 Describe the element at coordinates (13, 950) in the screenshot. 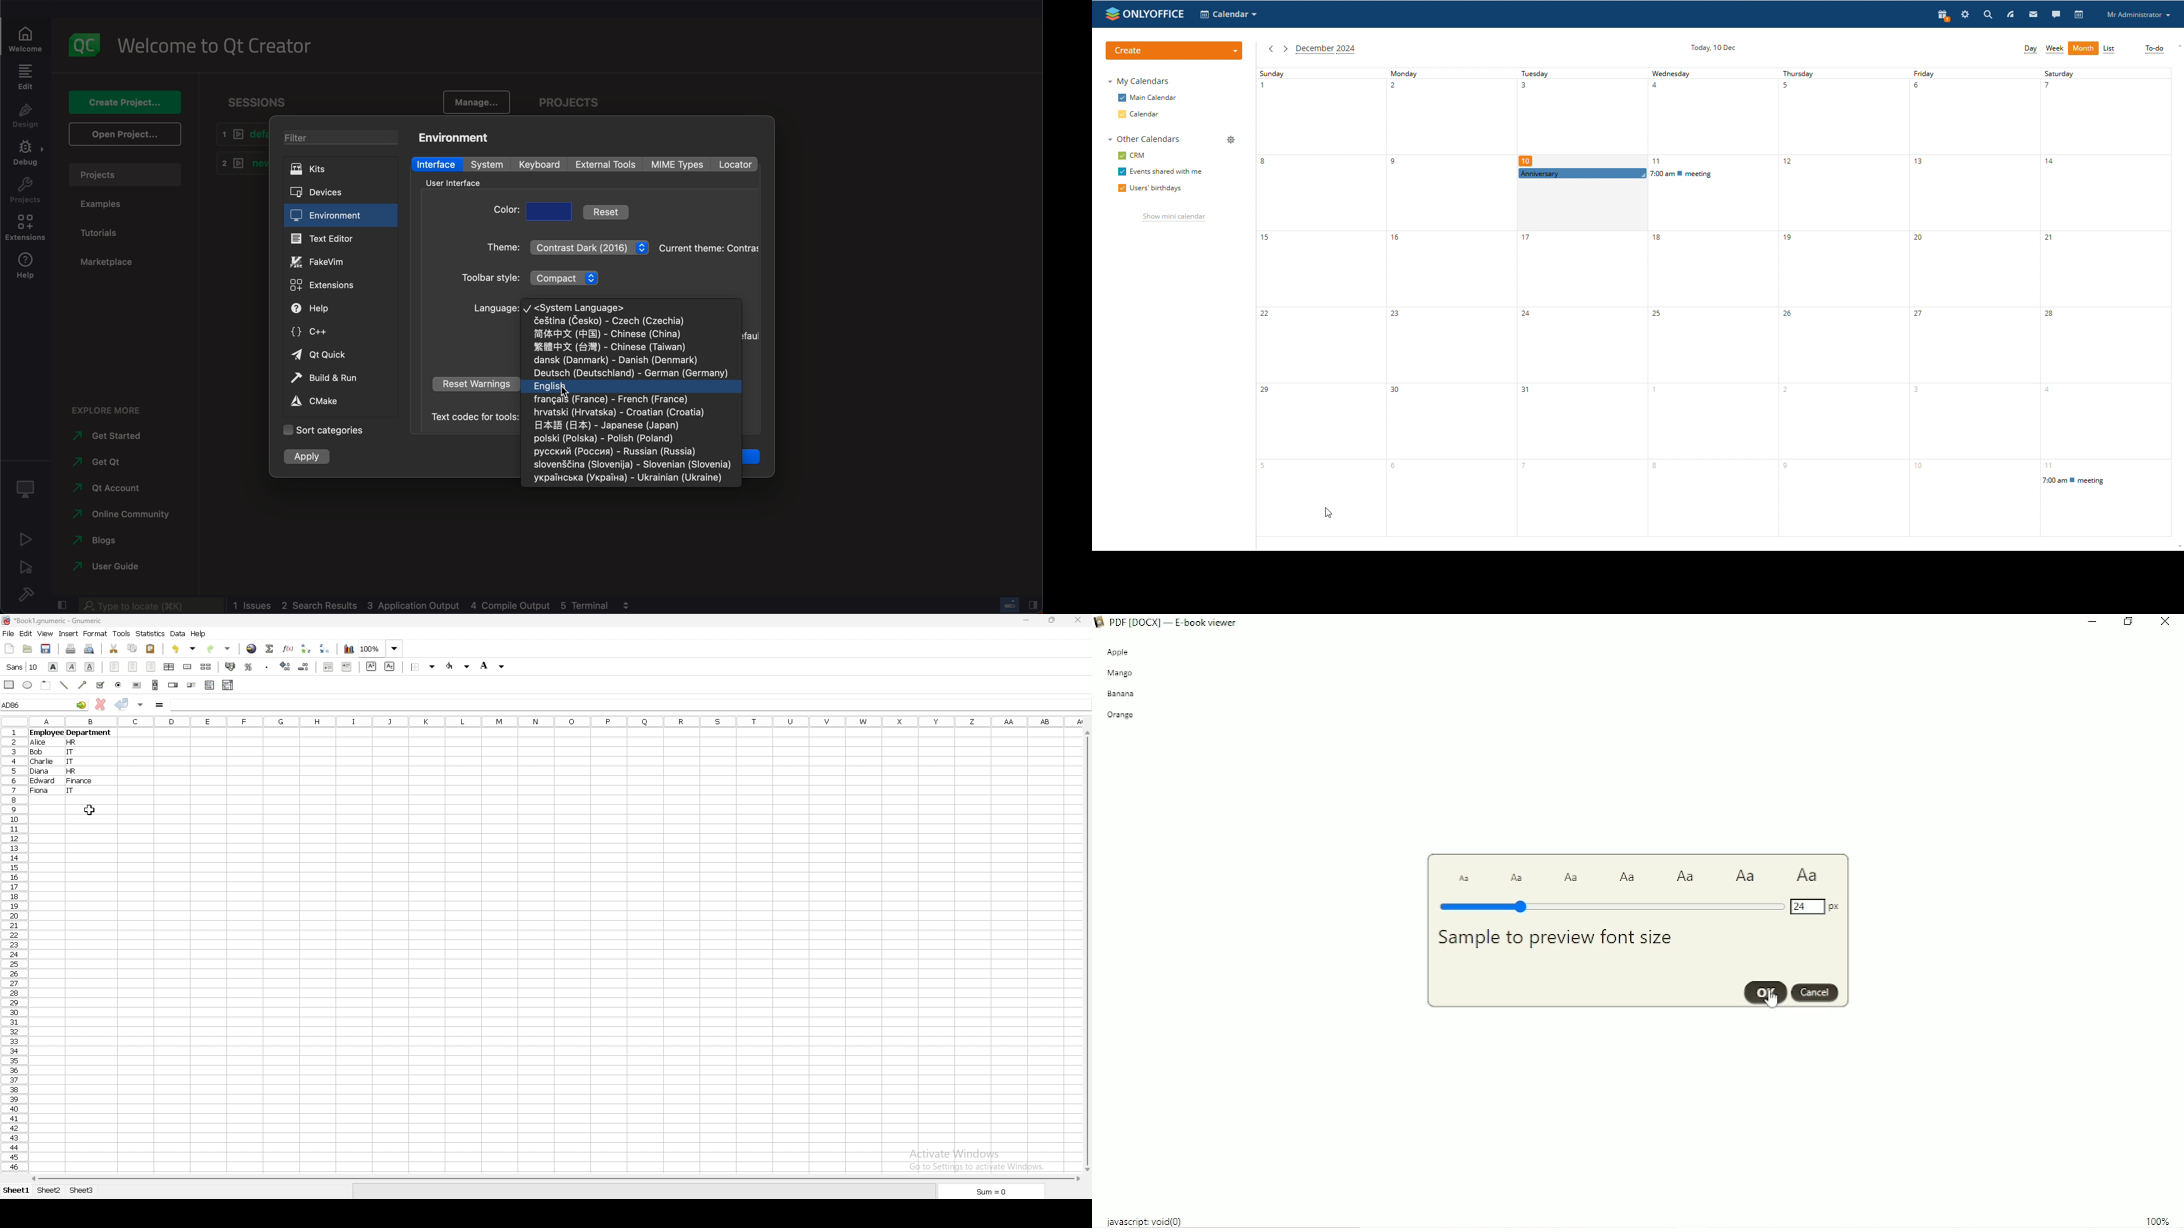

I see `rows` at that location.